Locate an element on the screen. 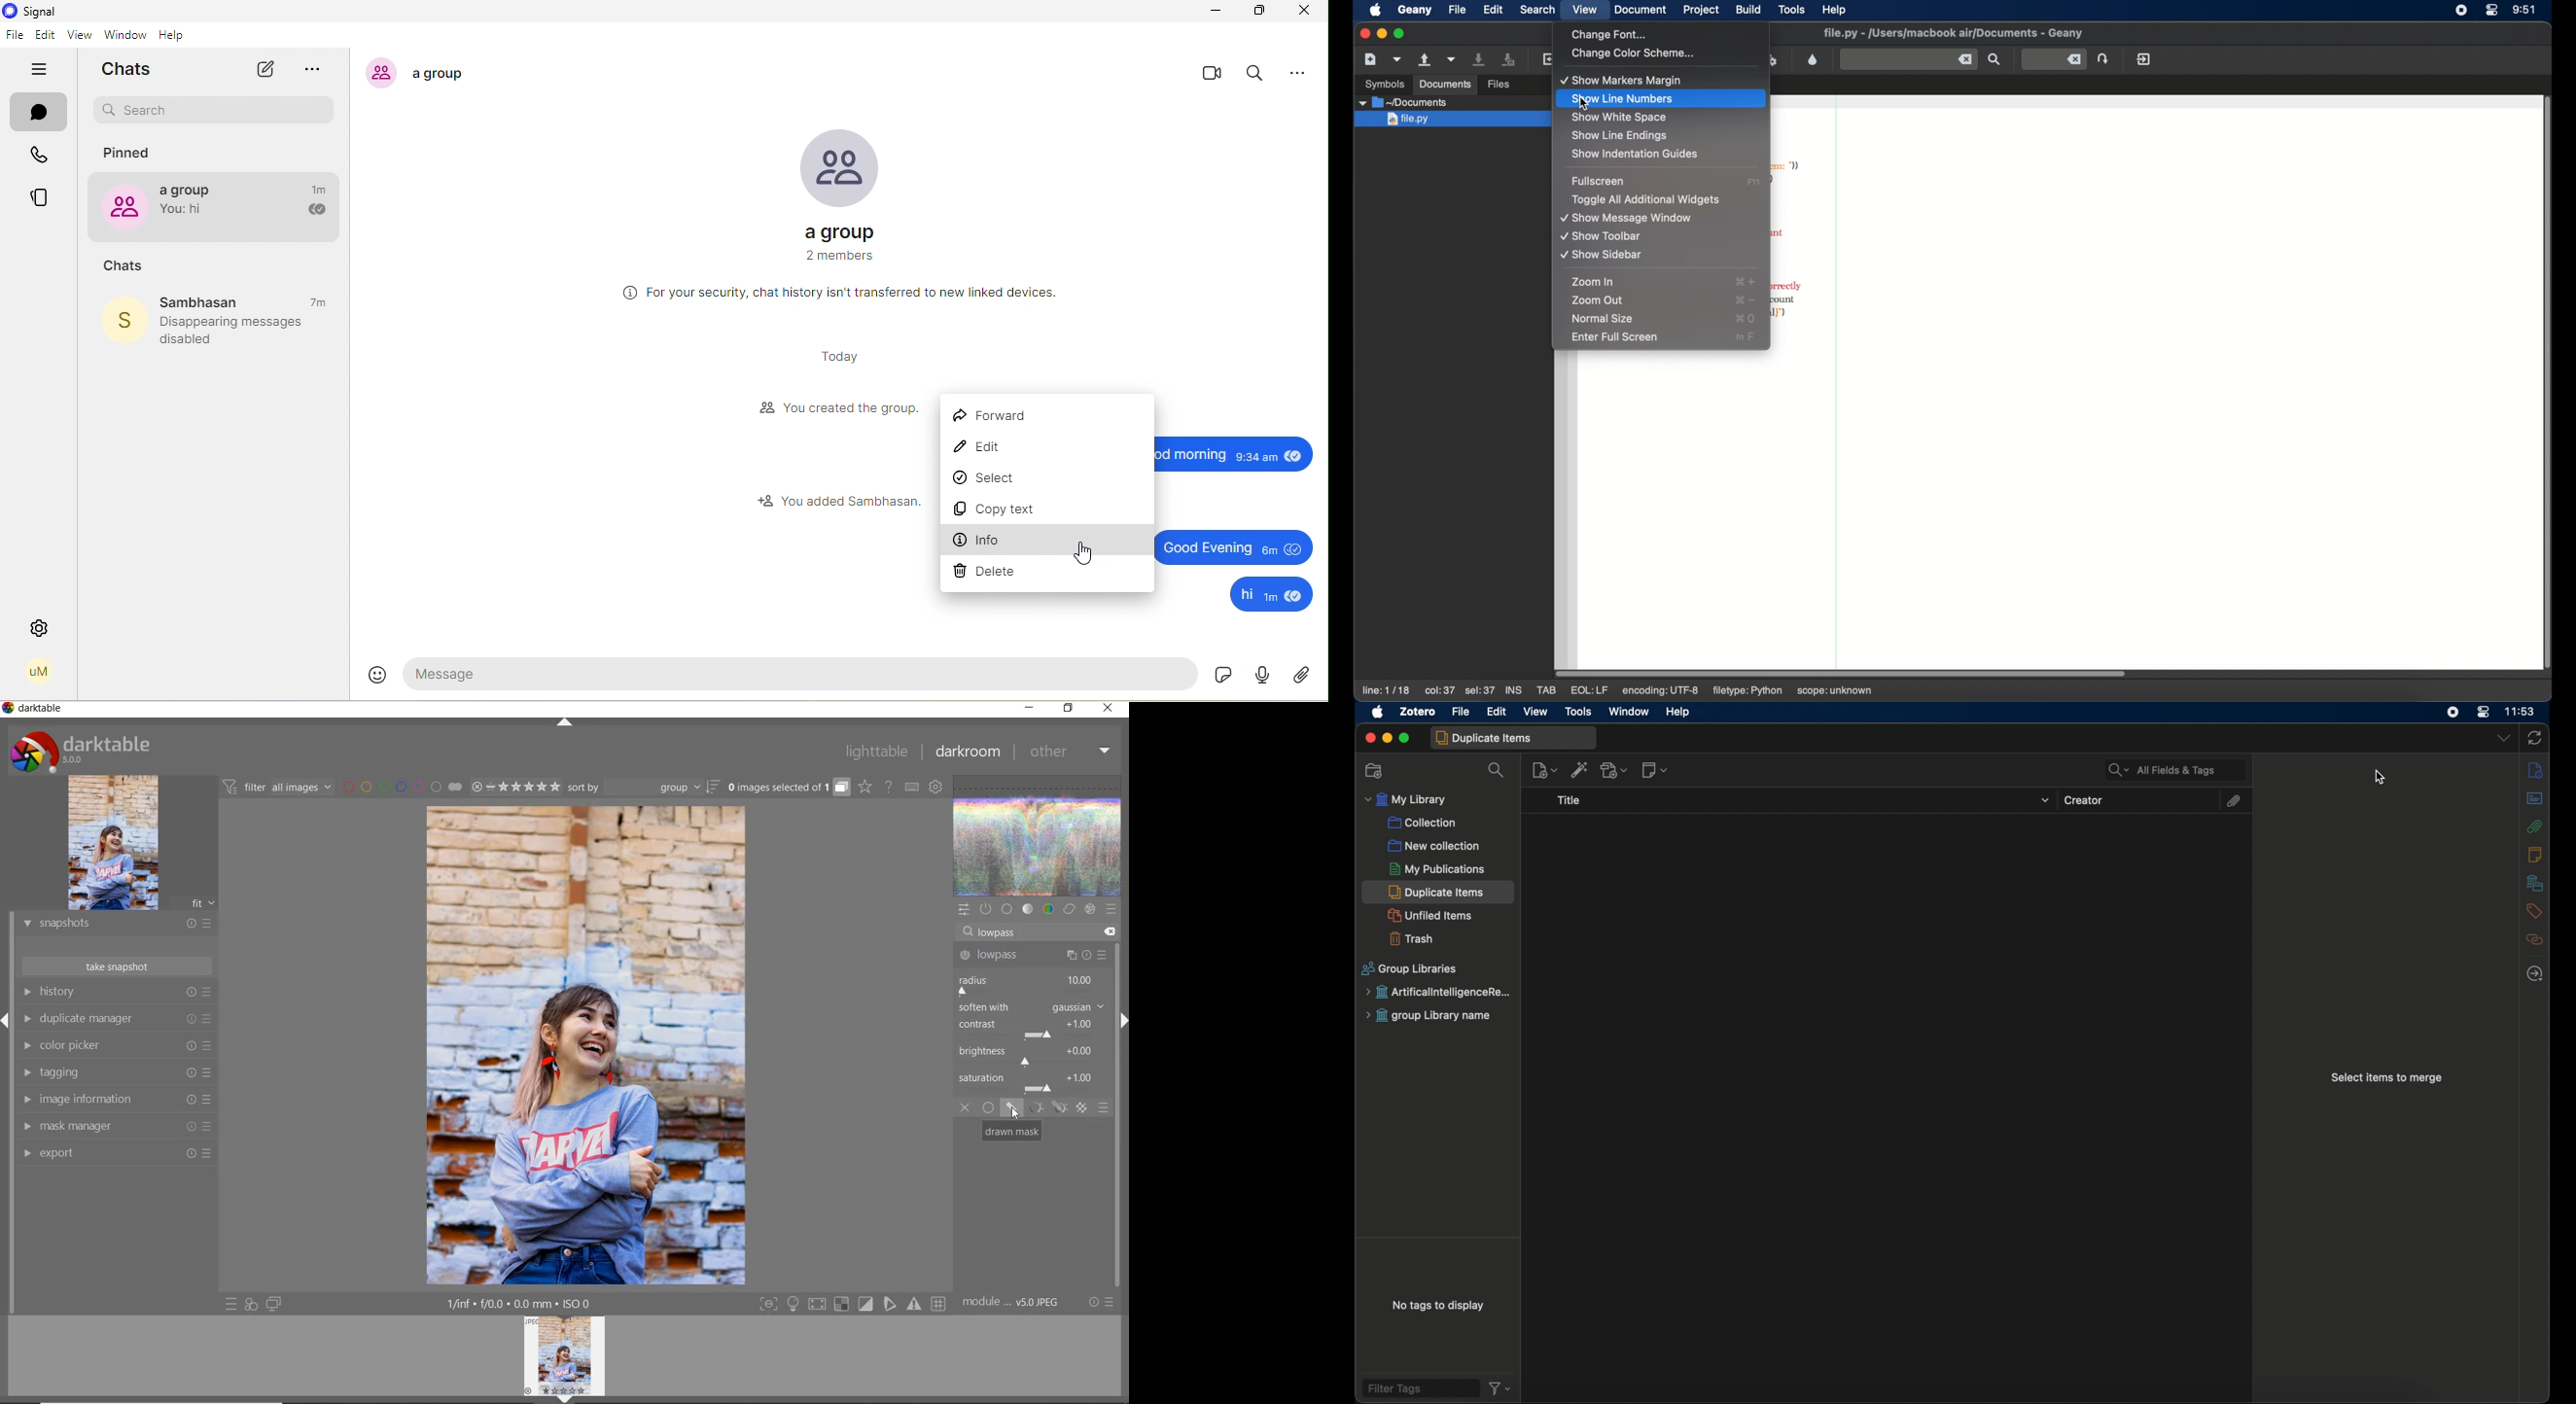 The width and height of the screenshot is (2576, 1428). my library menu is located at coordinates (1406, 800).